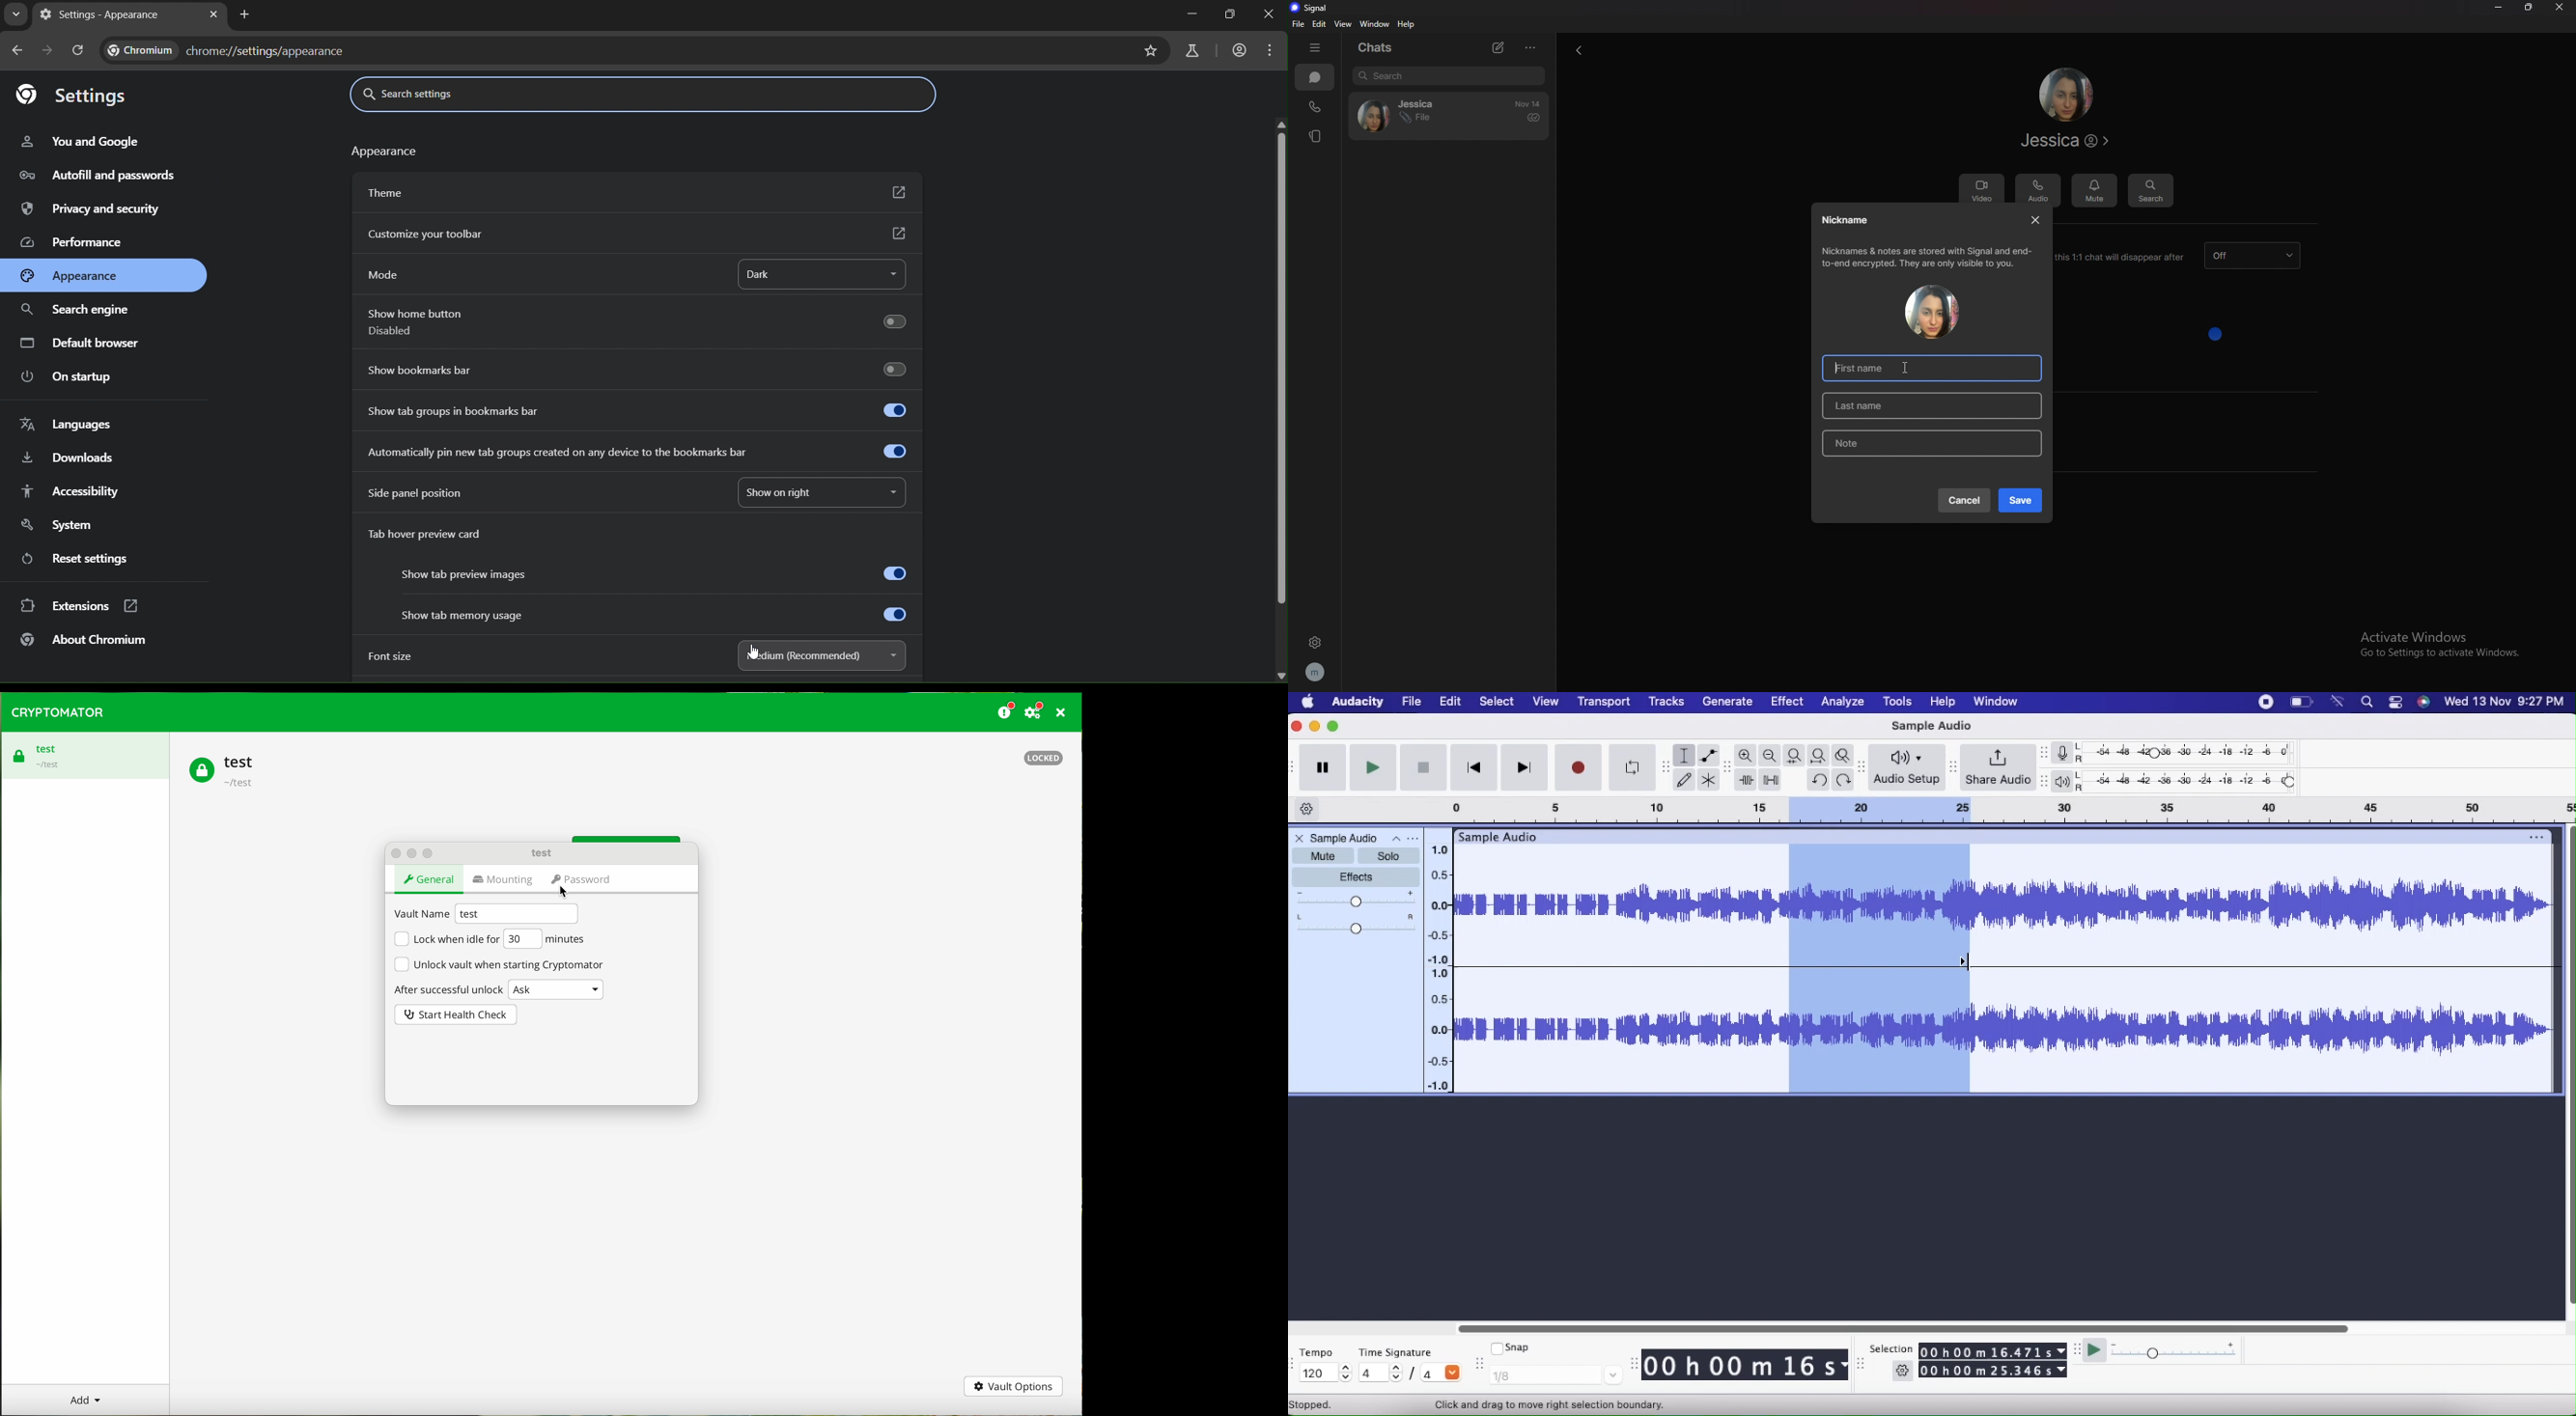 The height and width of the screenshot is (1428, 2576). I want to click on Settings, so click(1903, 1373).